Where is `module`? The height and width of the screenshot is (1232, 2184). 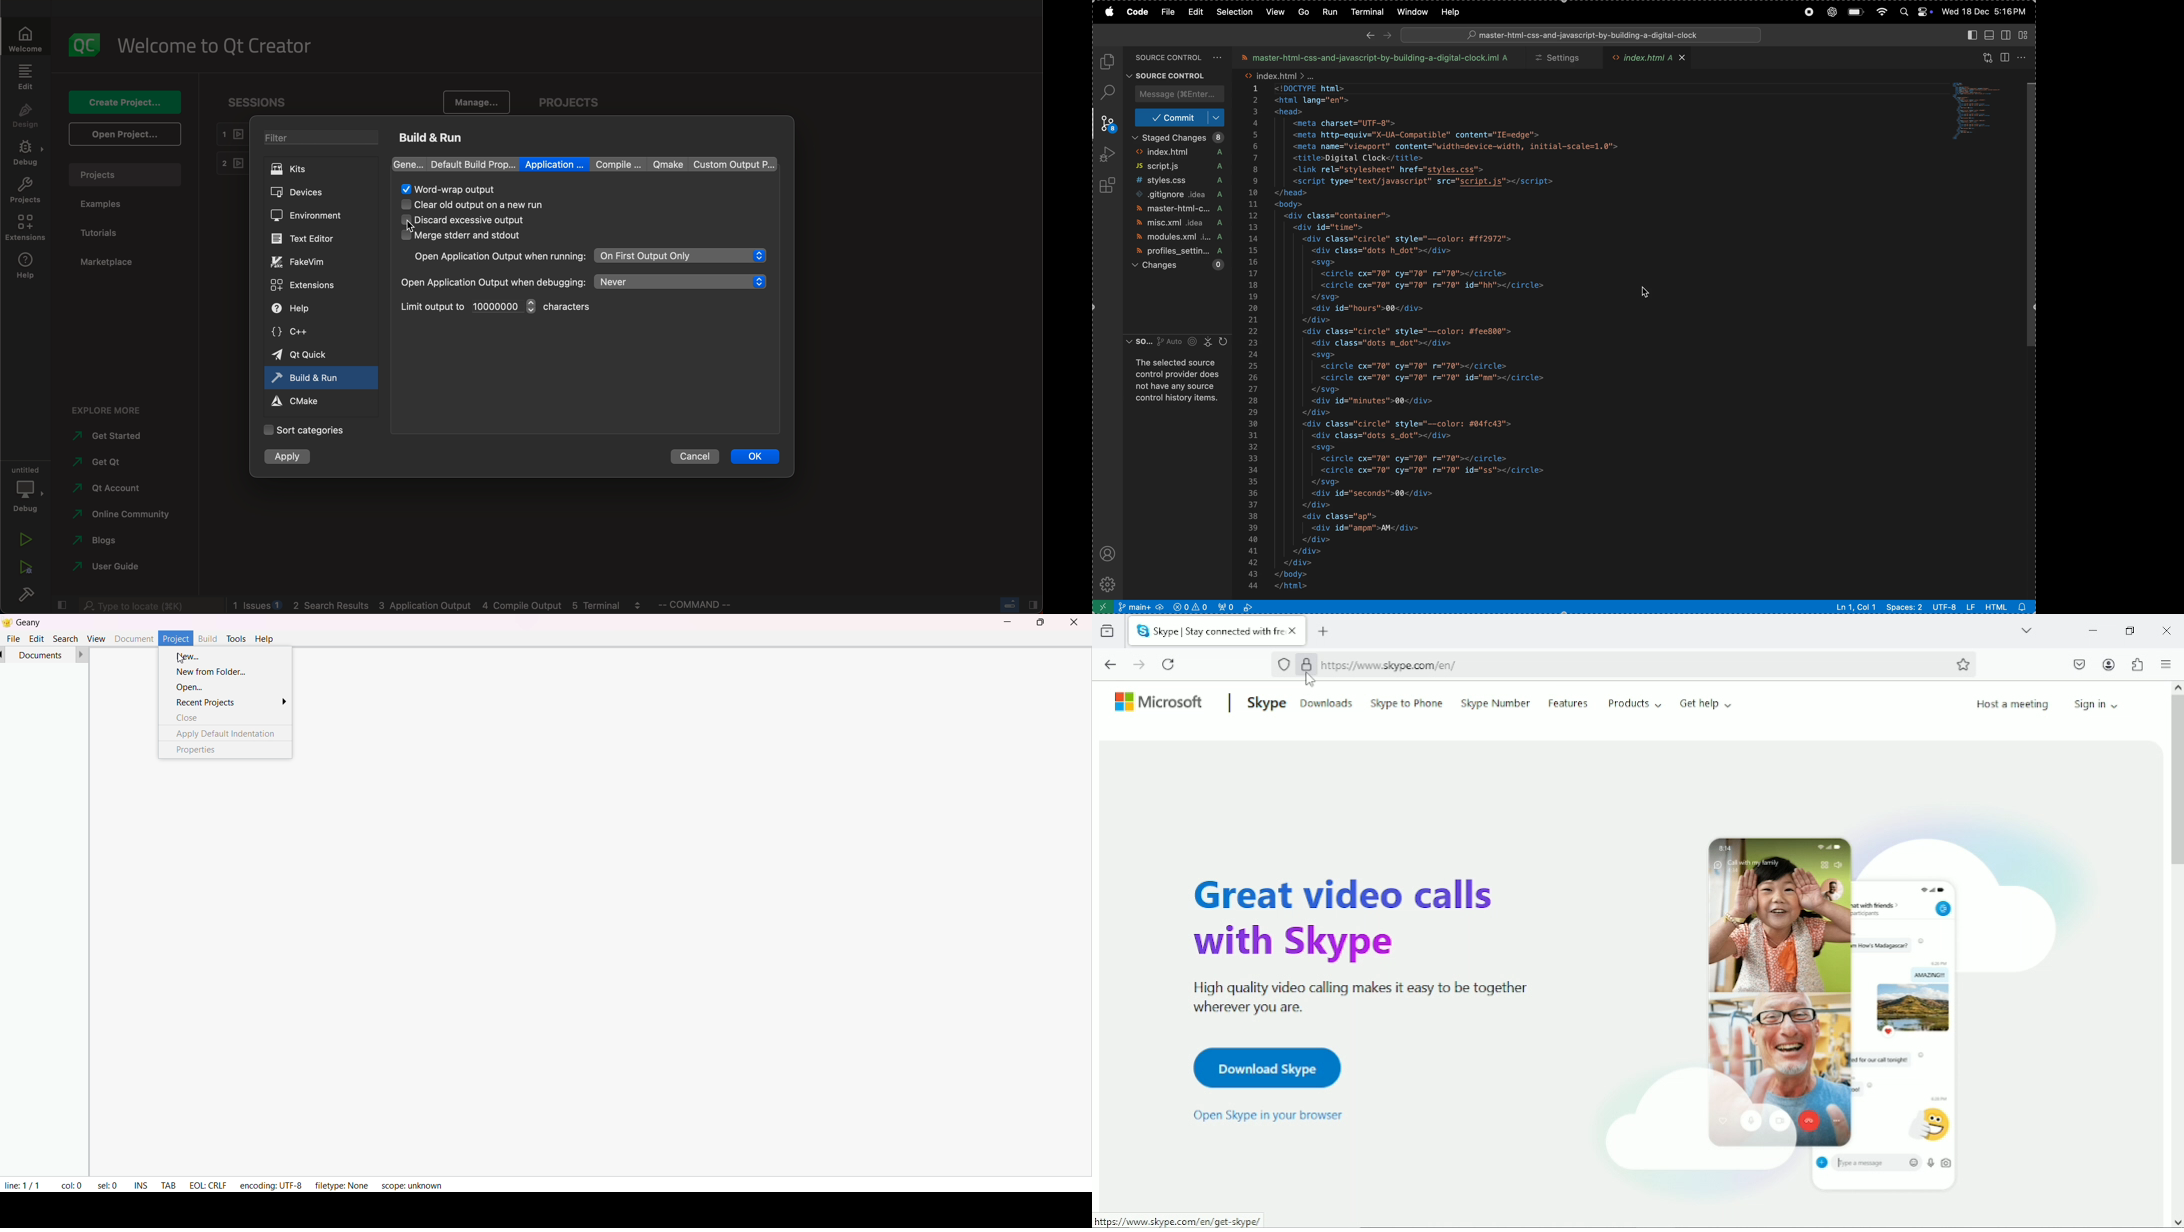 module is located at coordinates (1175, 239).